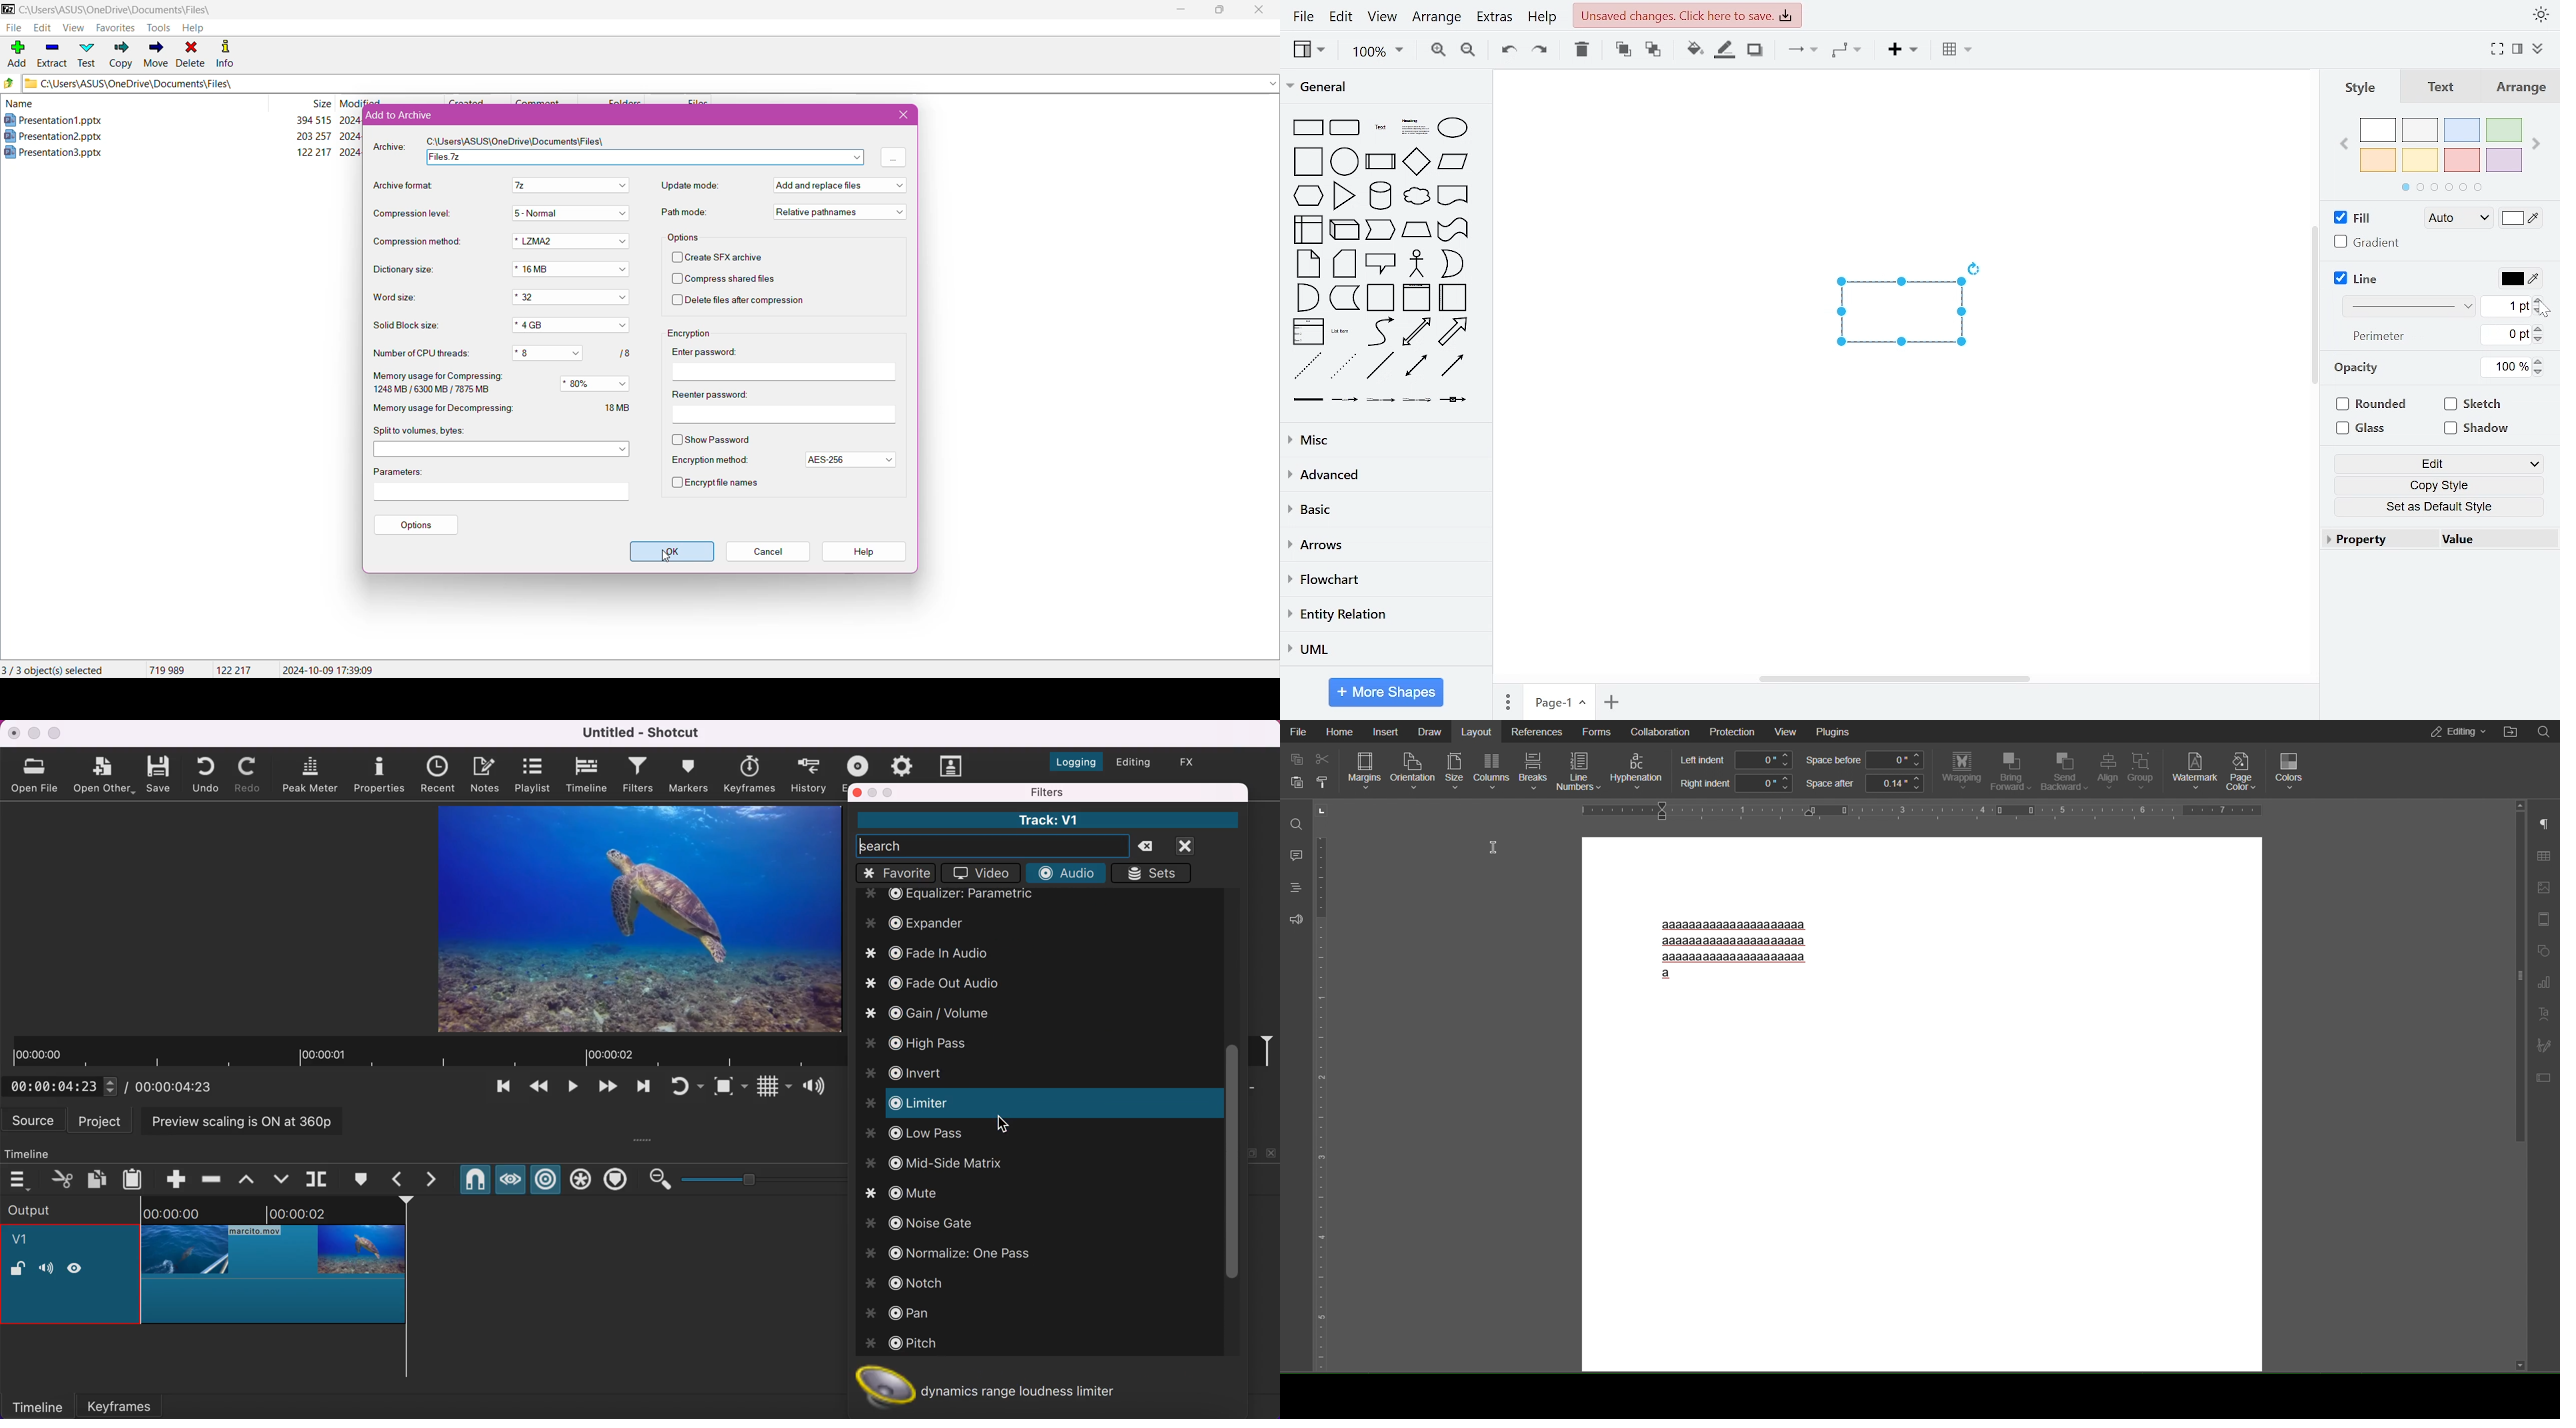 The width and height of the screenshot is (2576, 1428). Describe the element at coordinates (1622, 52) in the screenshot. I see `to front` at that location.